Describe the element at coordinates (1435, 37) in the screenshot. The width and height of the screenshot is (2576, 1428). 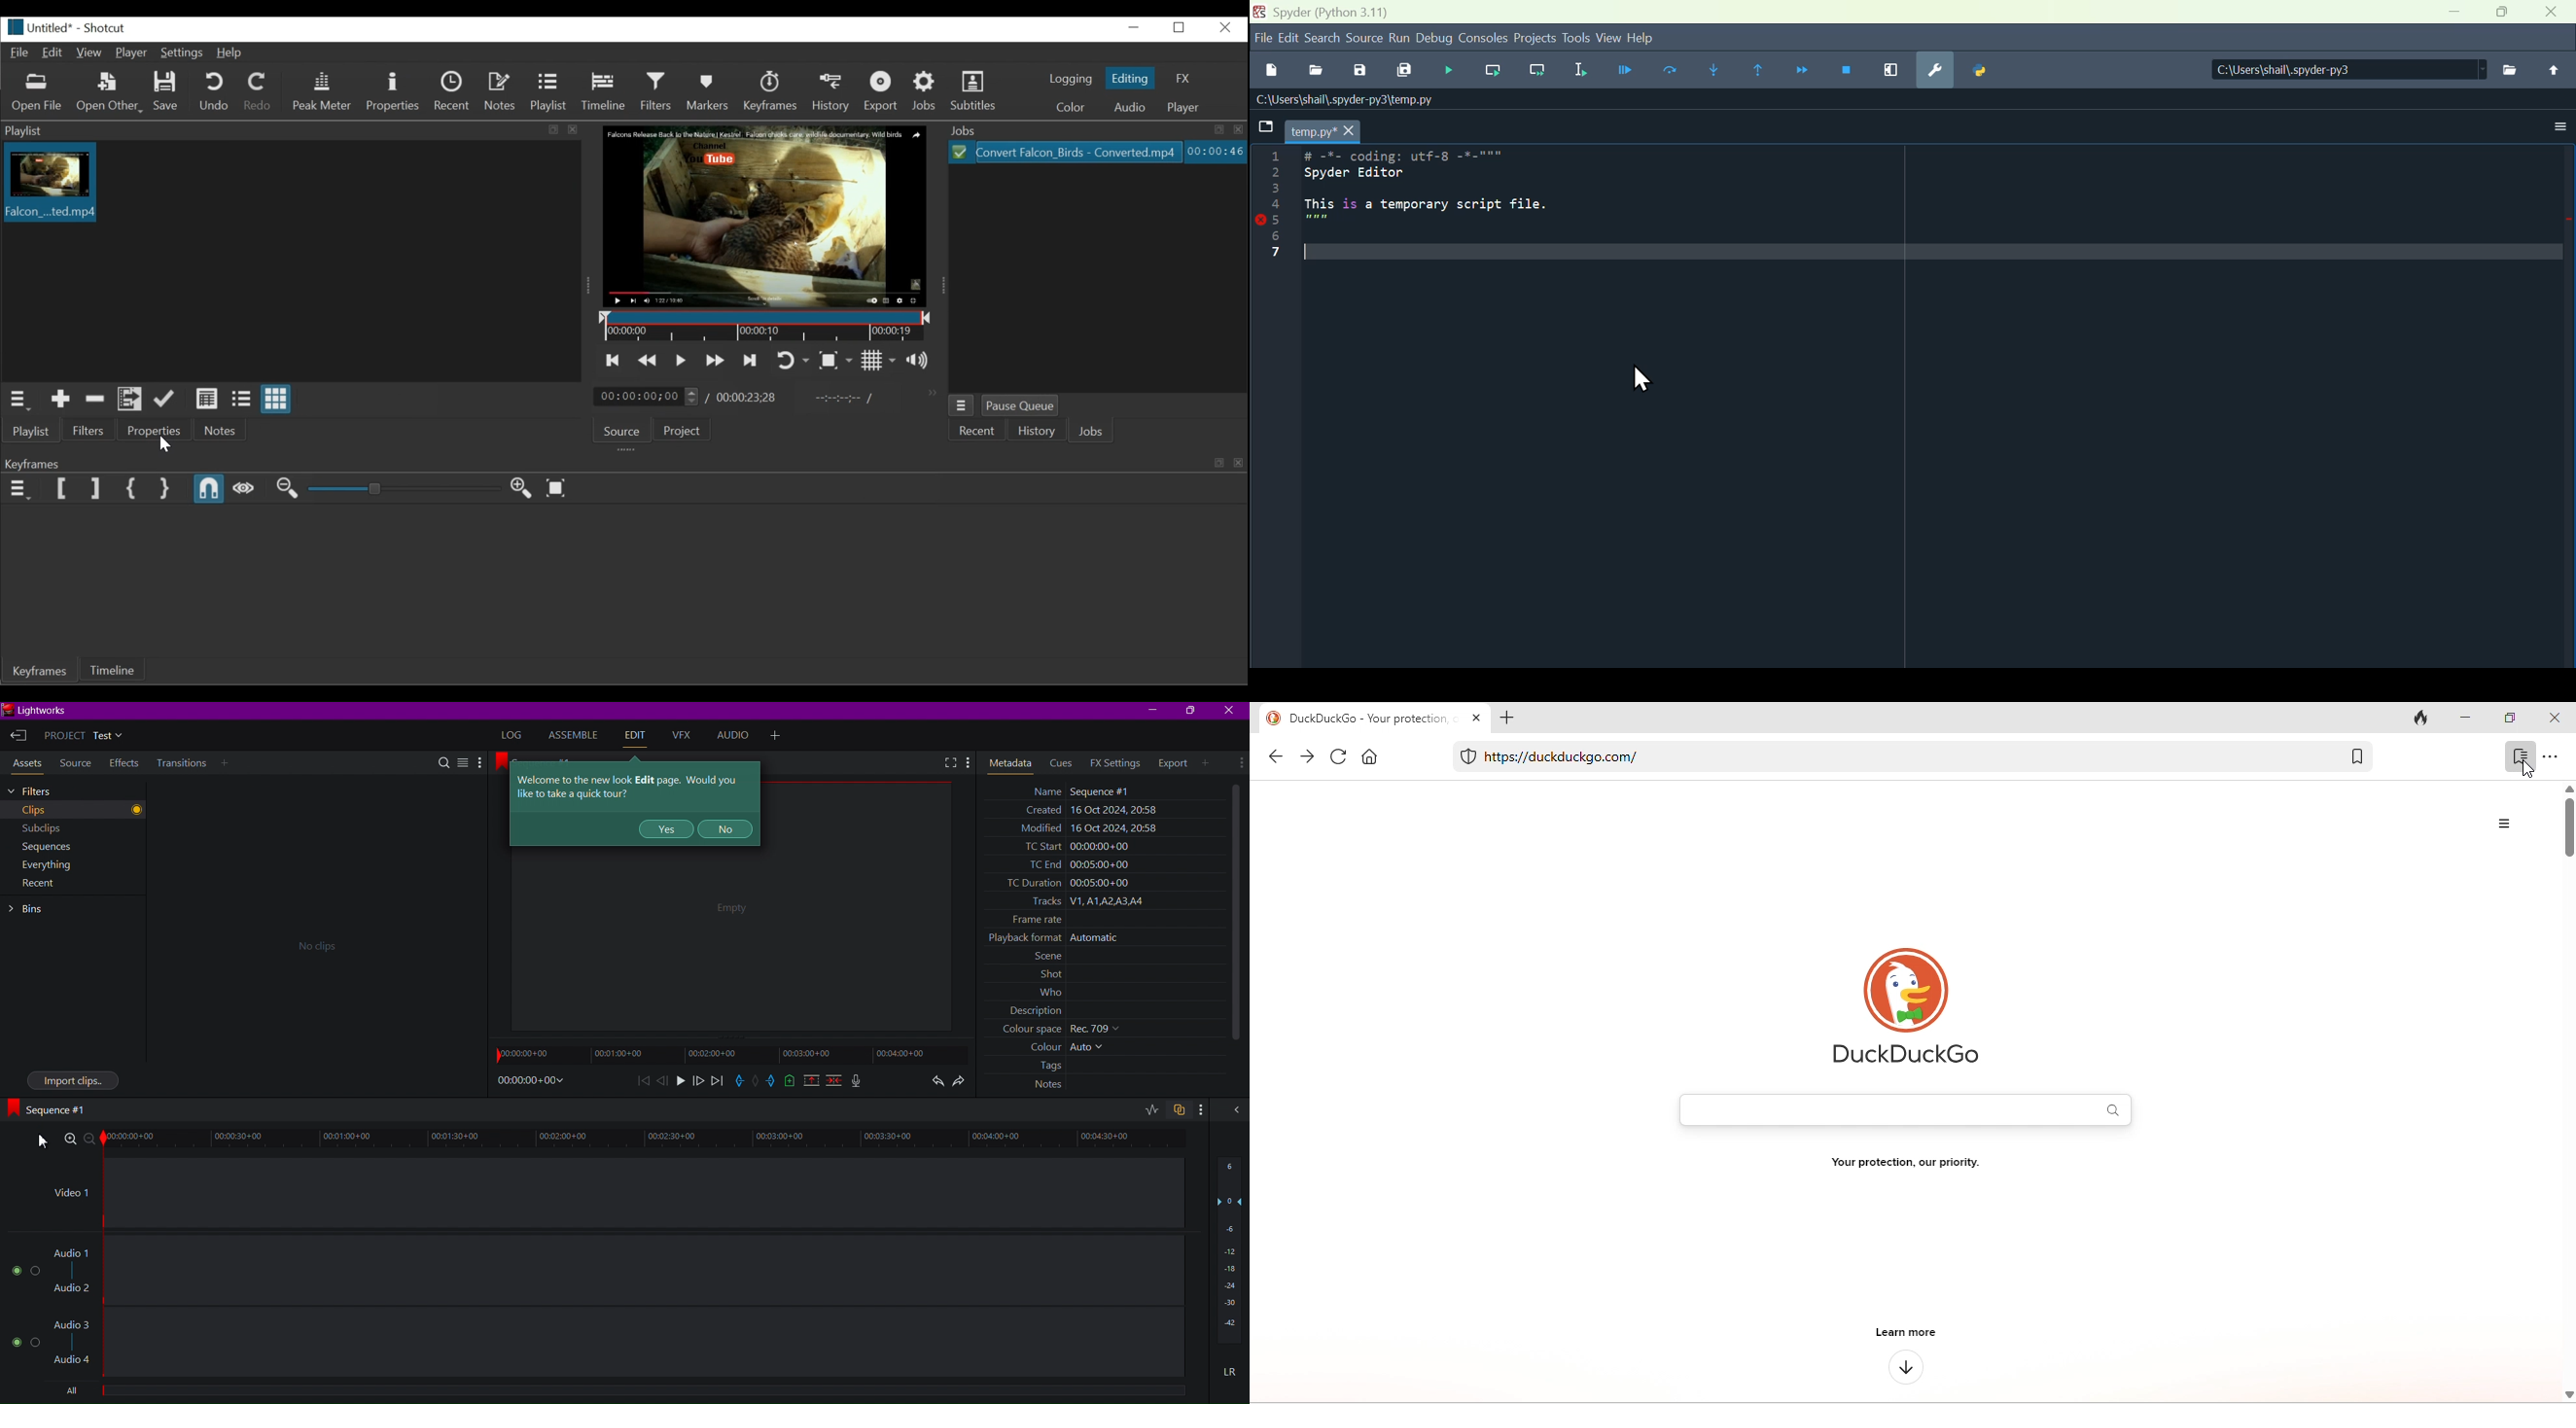
I see `Debug` at that location.